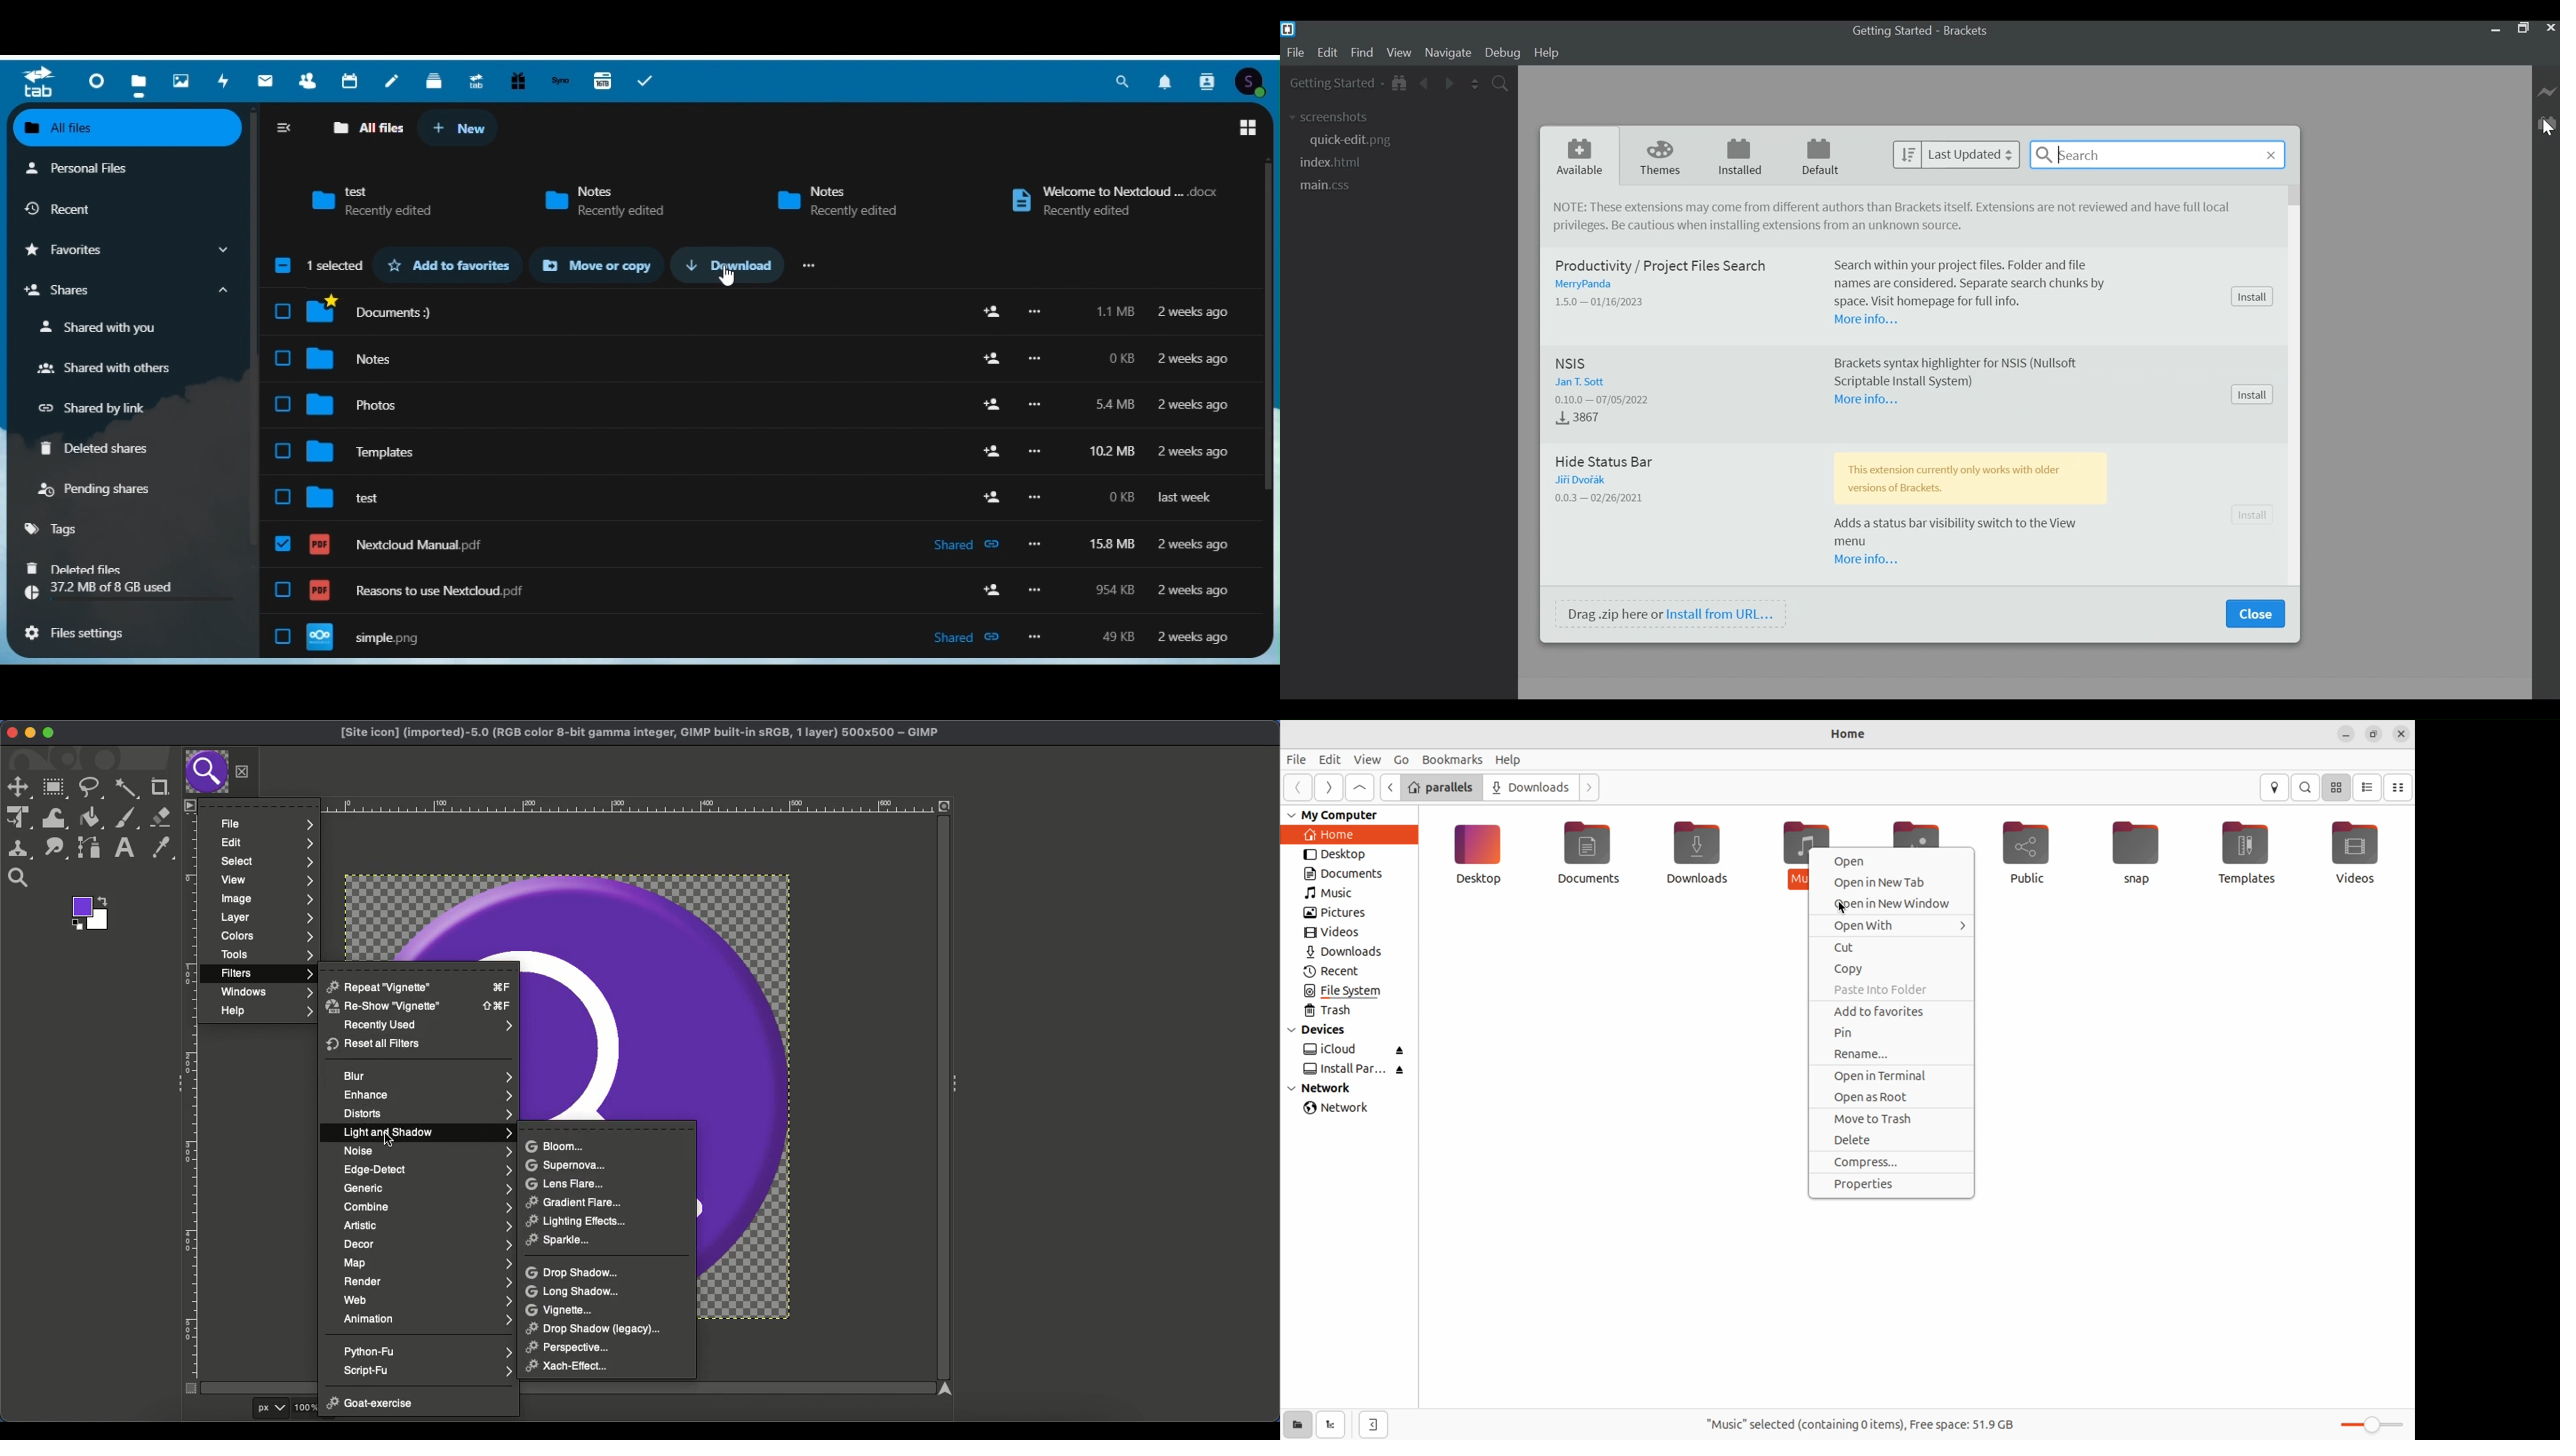  Describe the element at coordinates (191, 1104) in the screenshot. I see `Ruler` at that location.